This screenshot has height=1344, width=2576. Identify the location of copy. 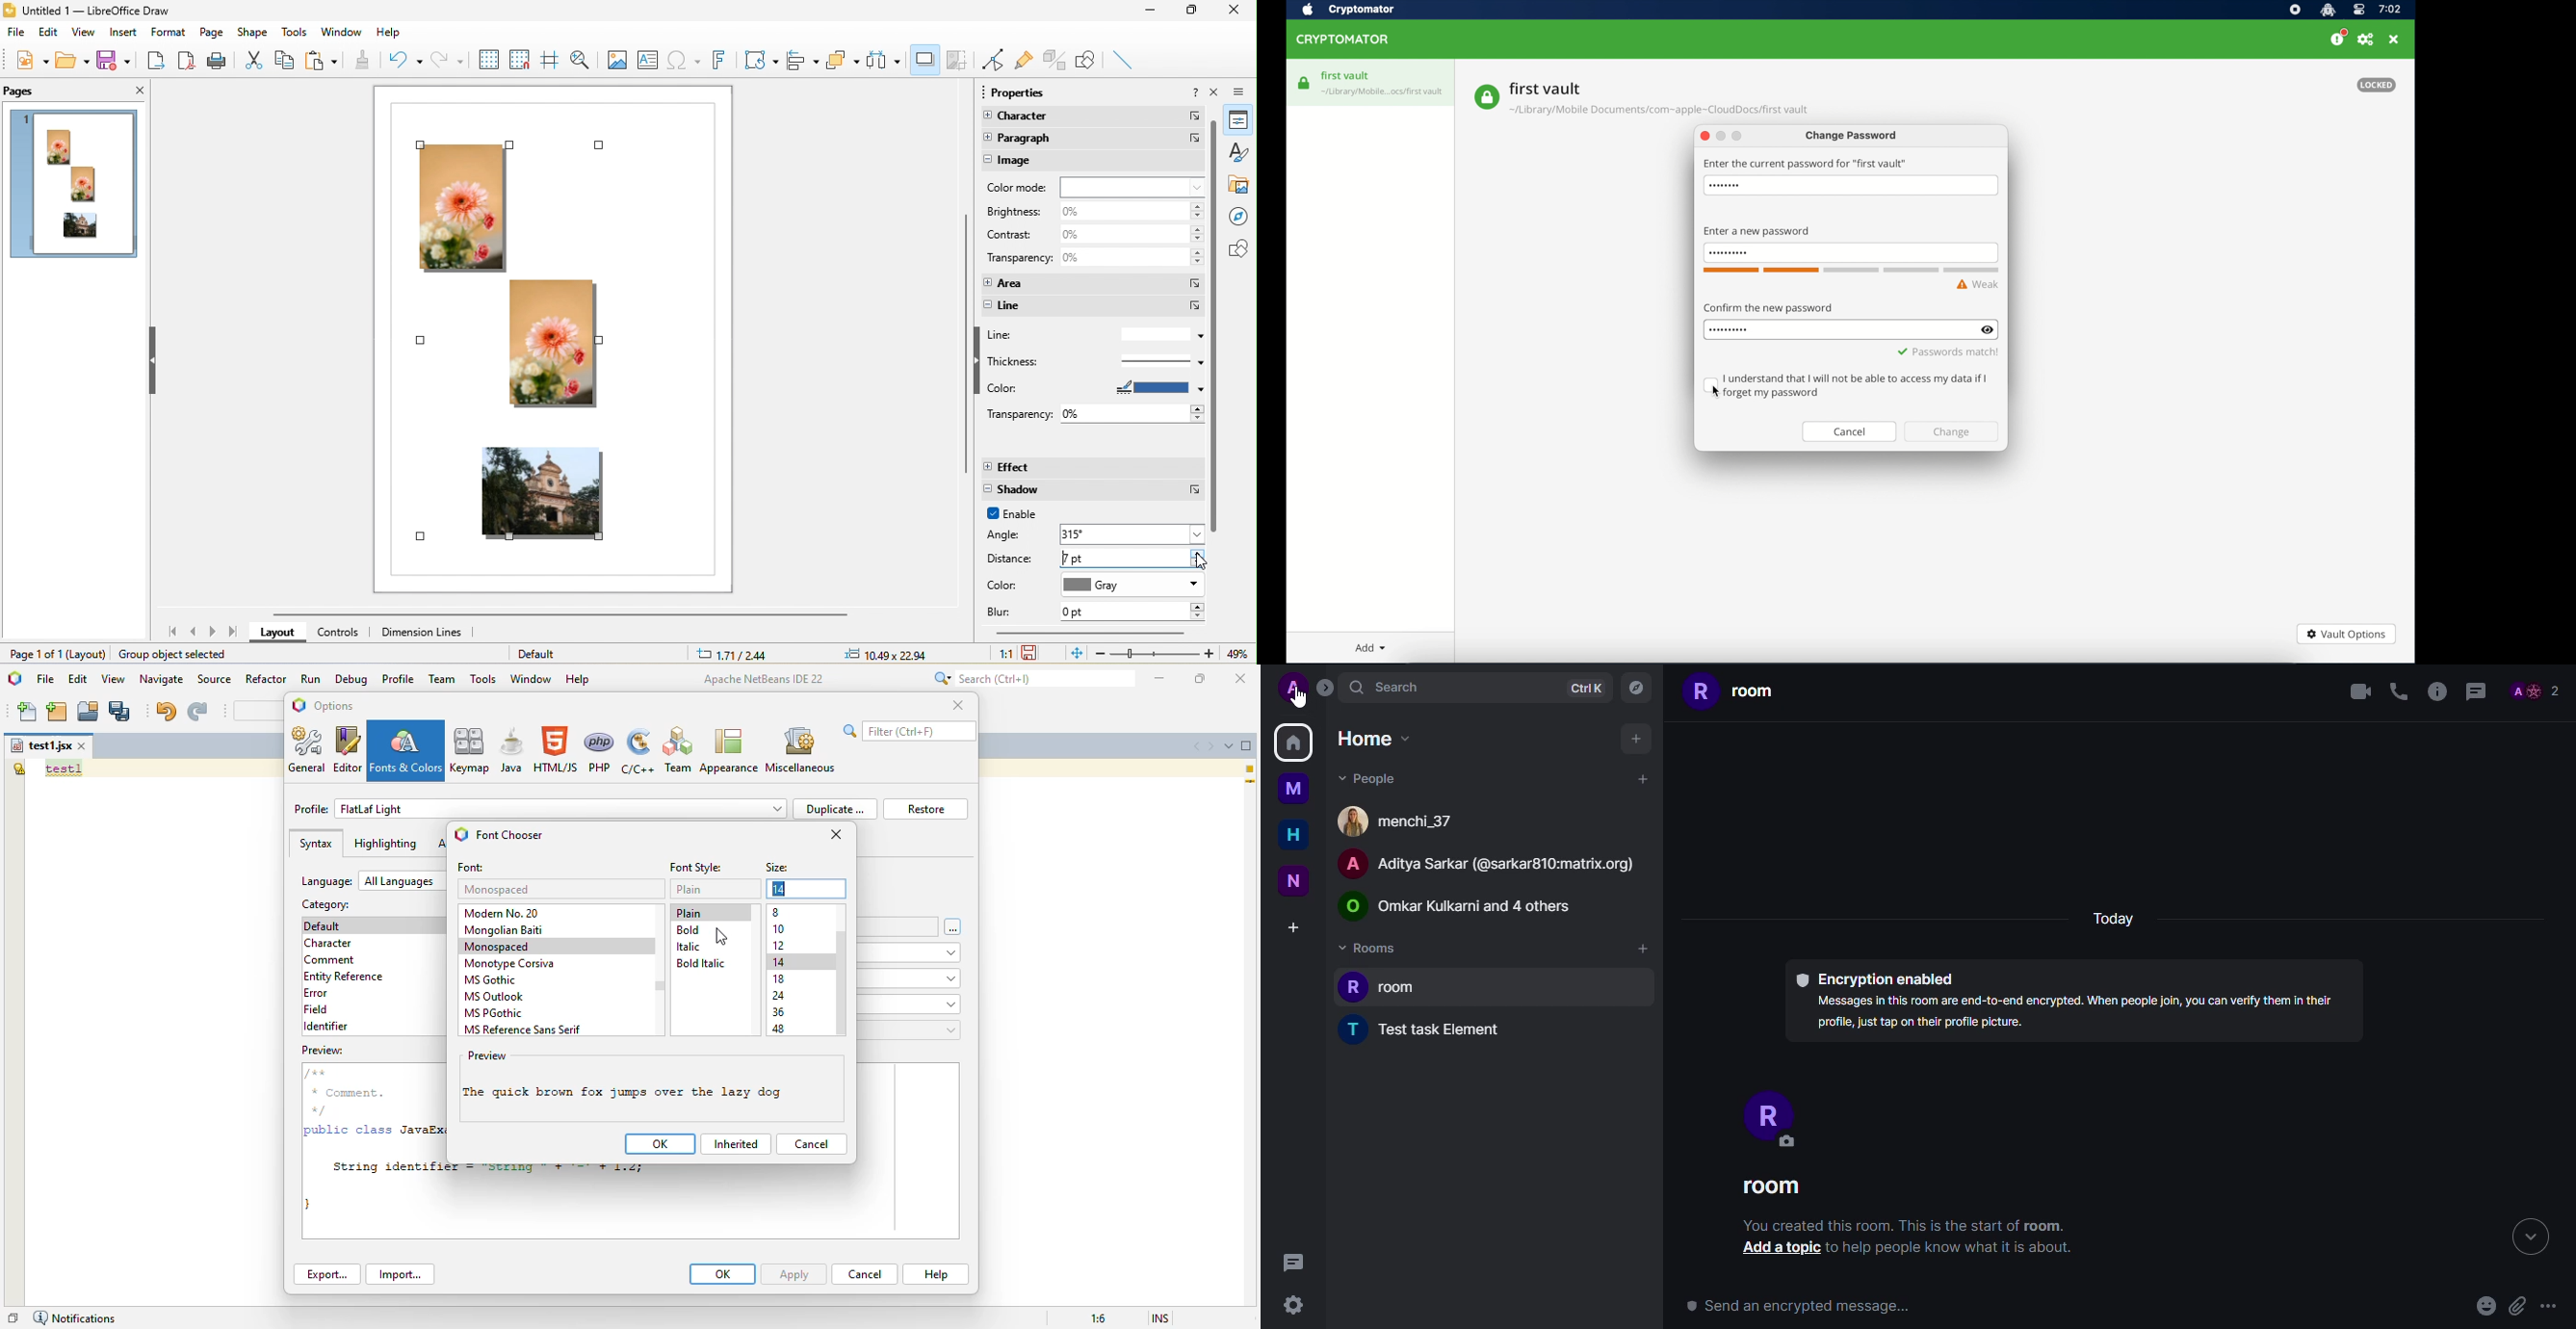
(284, 64).